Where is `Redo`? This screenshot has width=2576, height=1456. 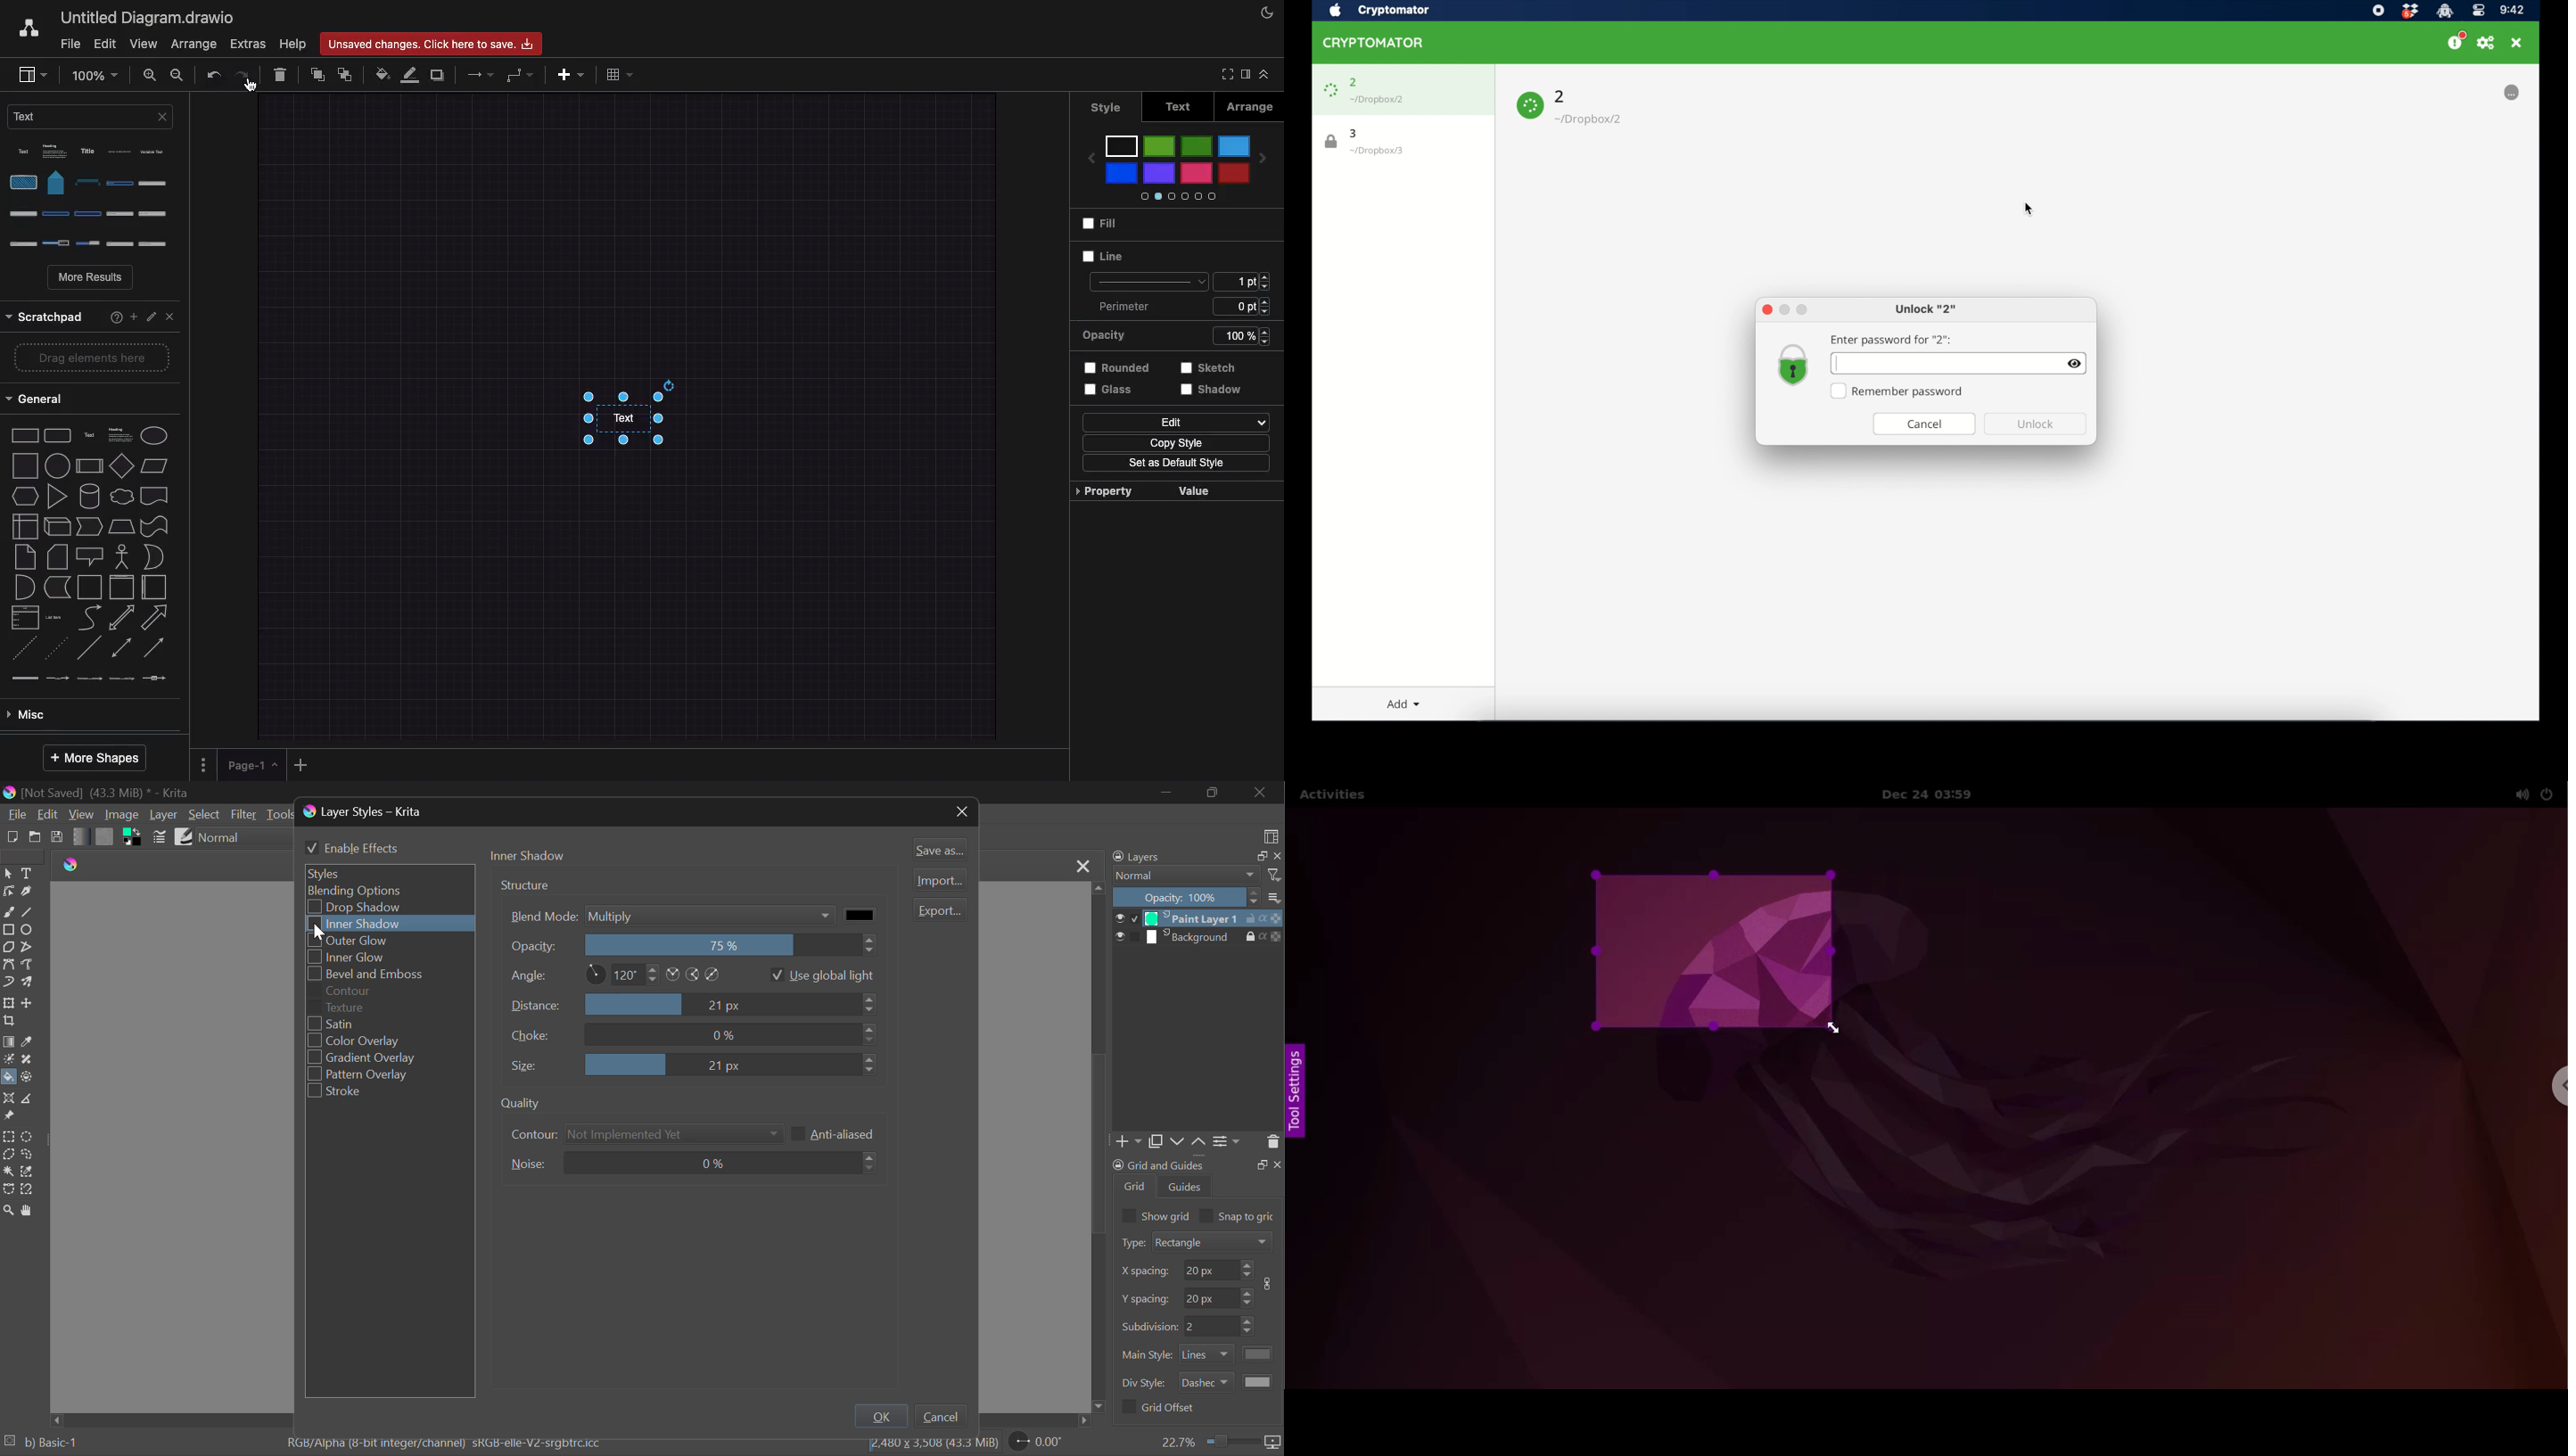 Redo is located at coordinates (240, 75).